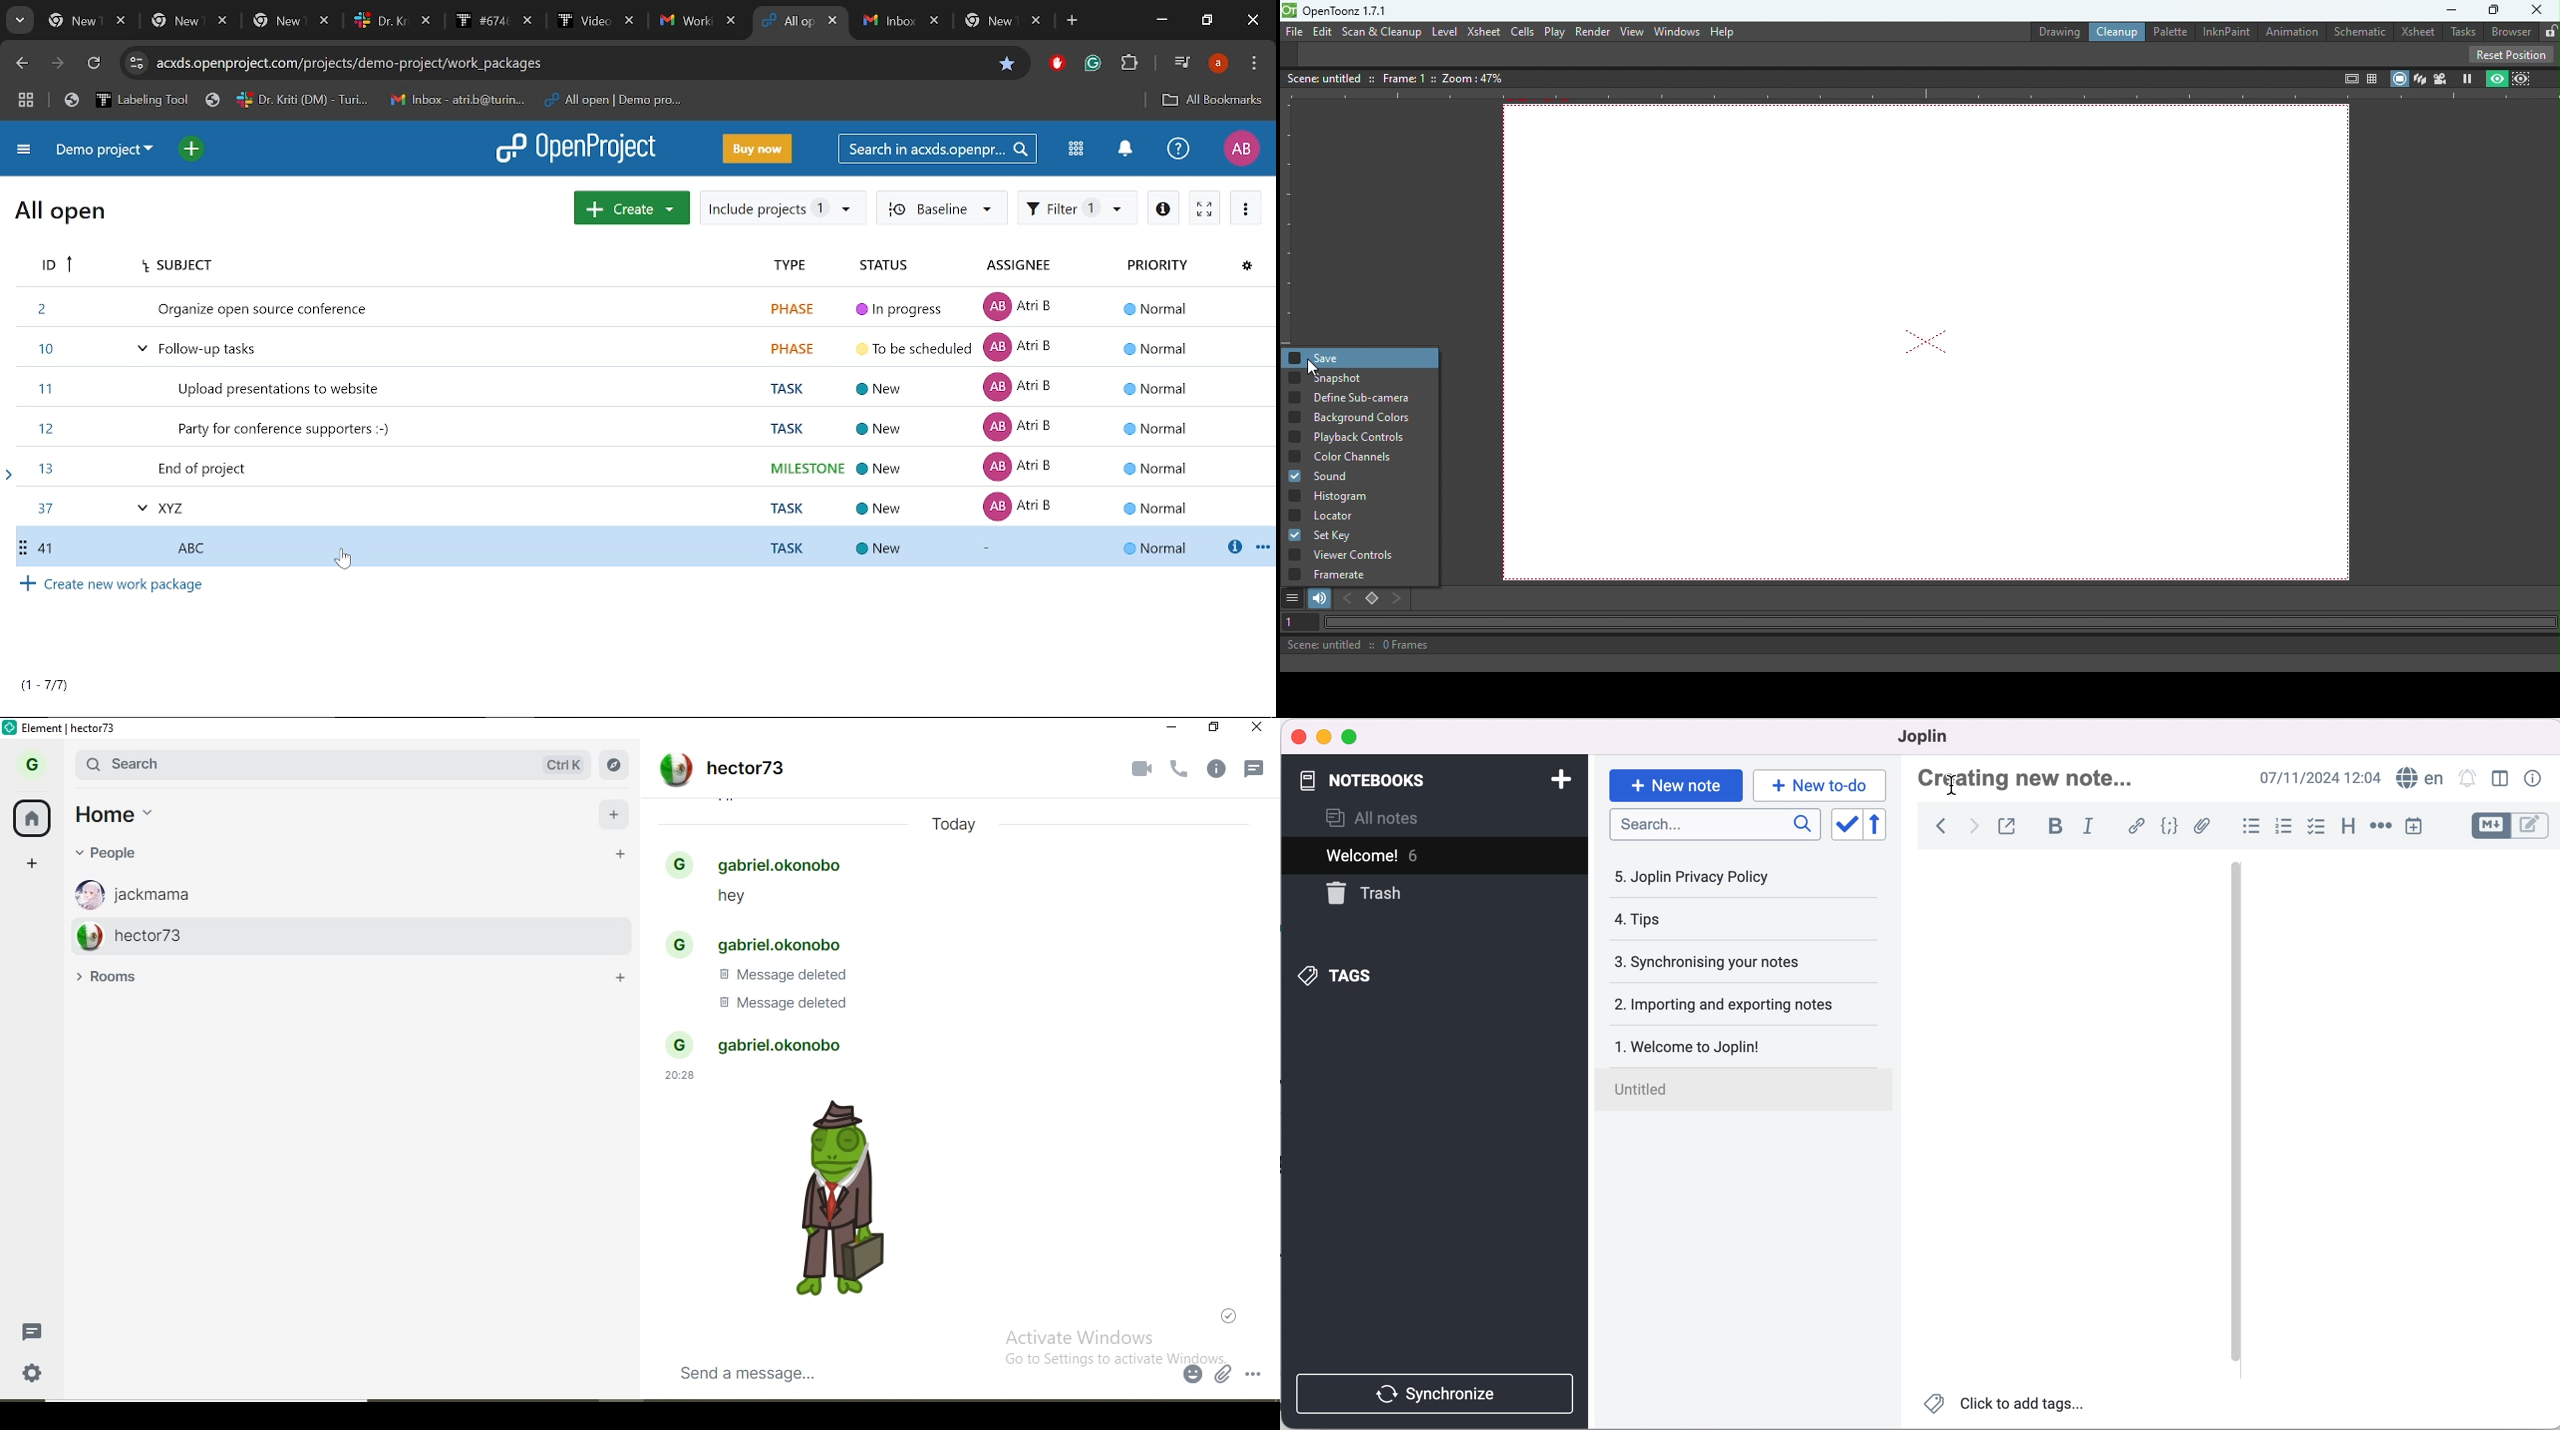  I want to click on note properties, so click(2536, 777).